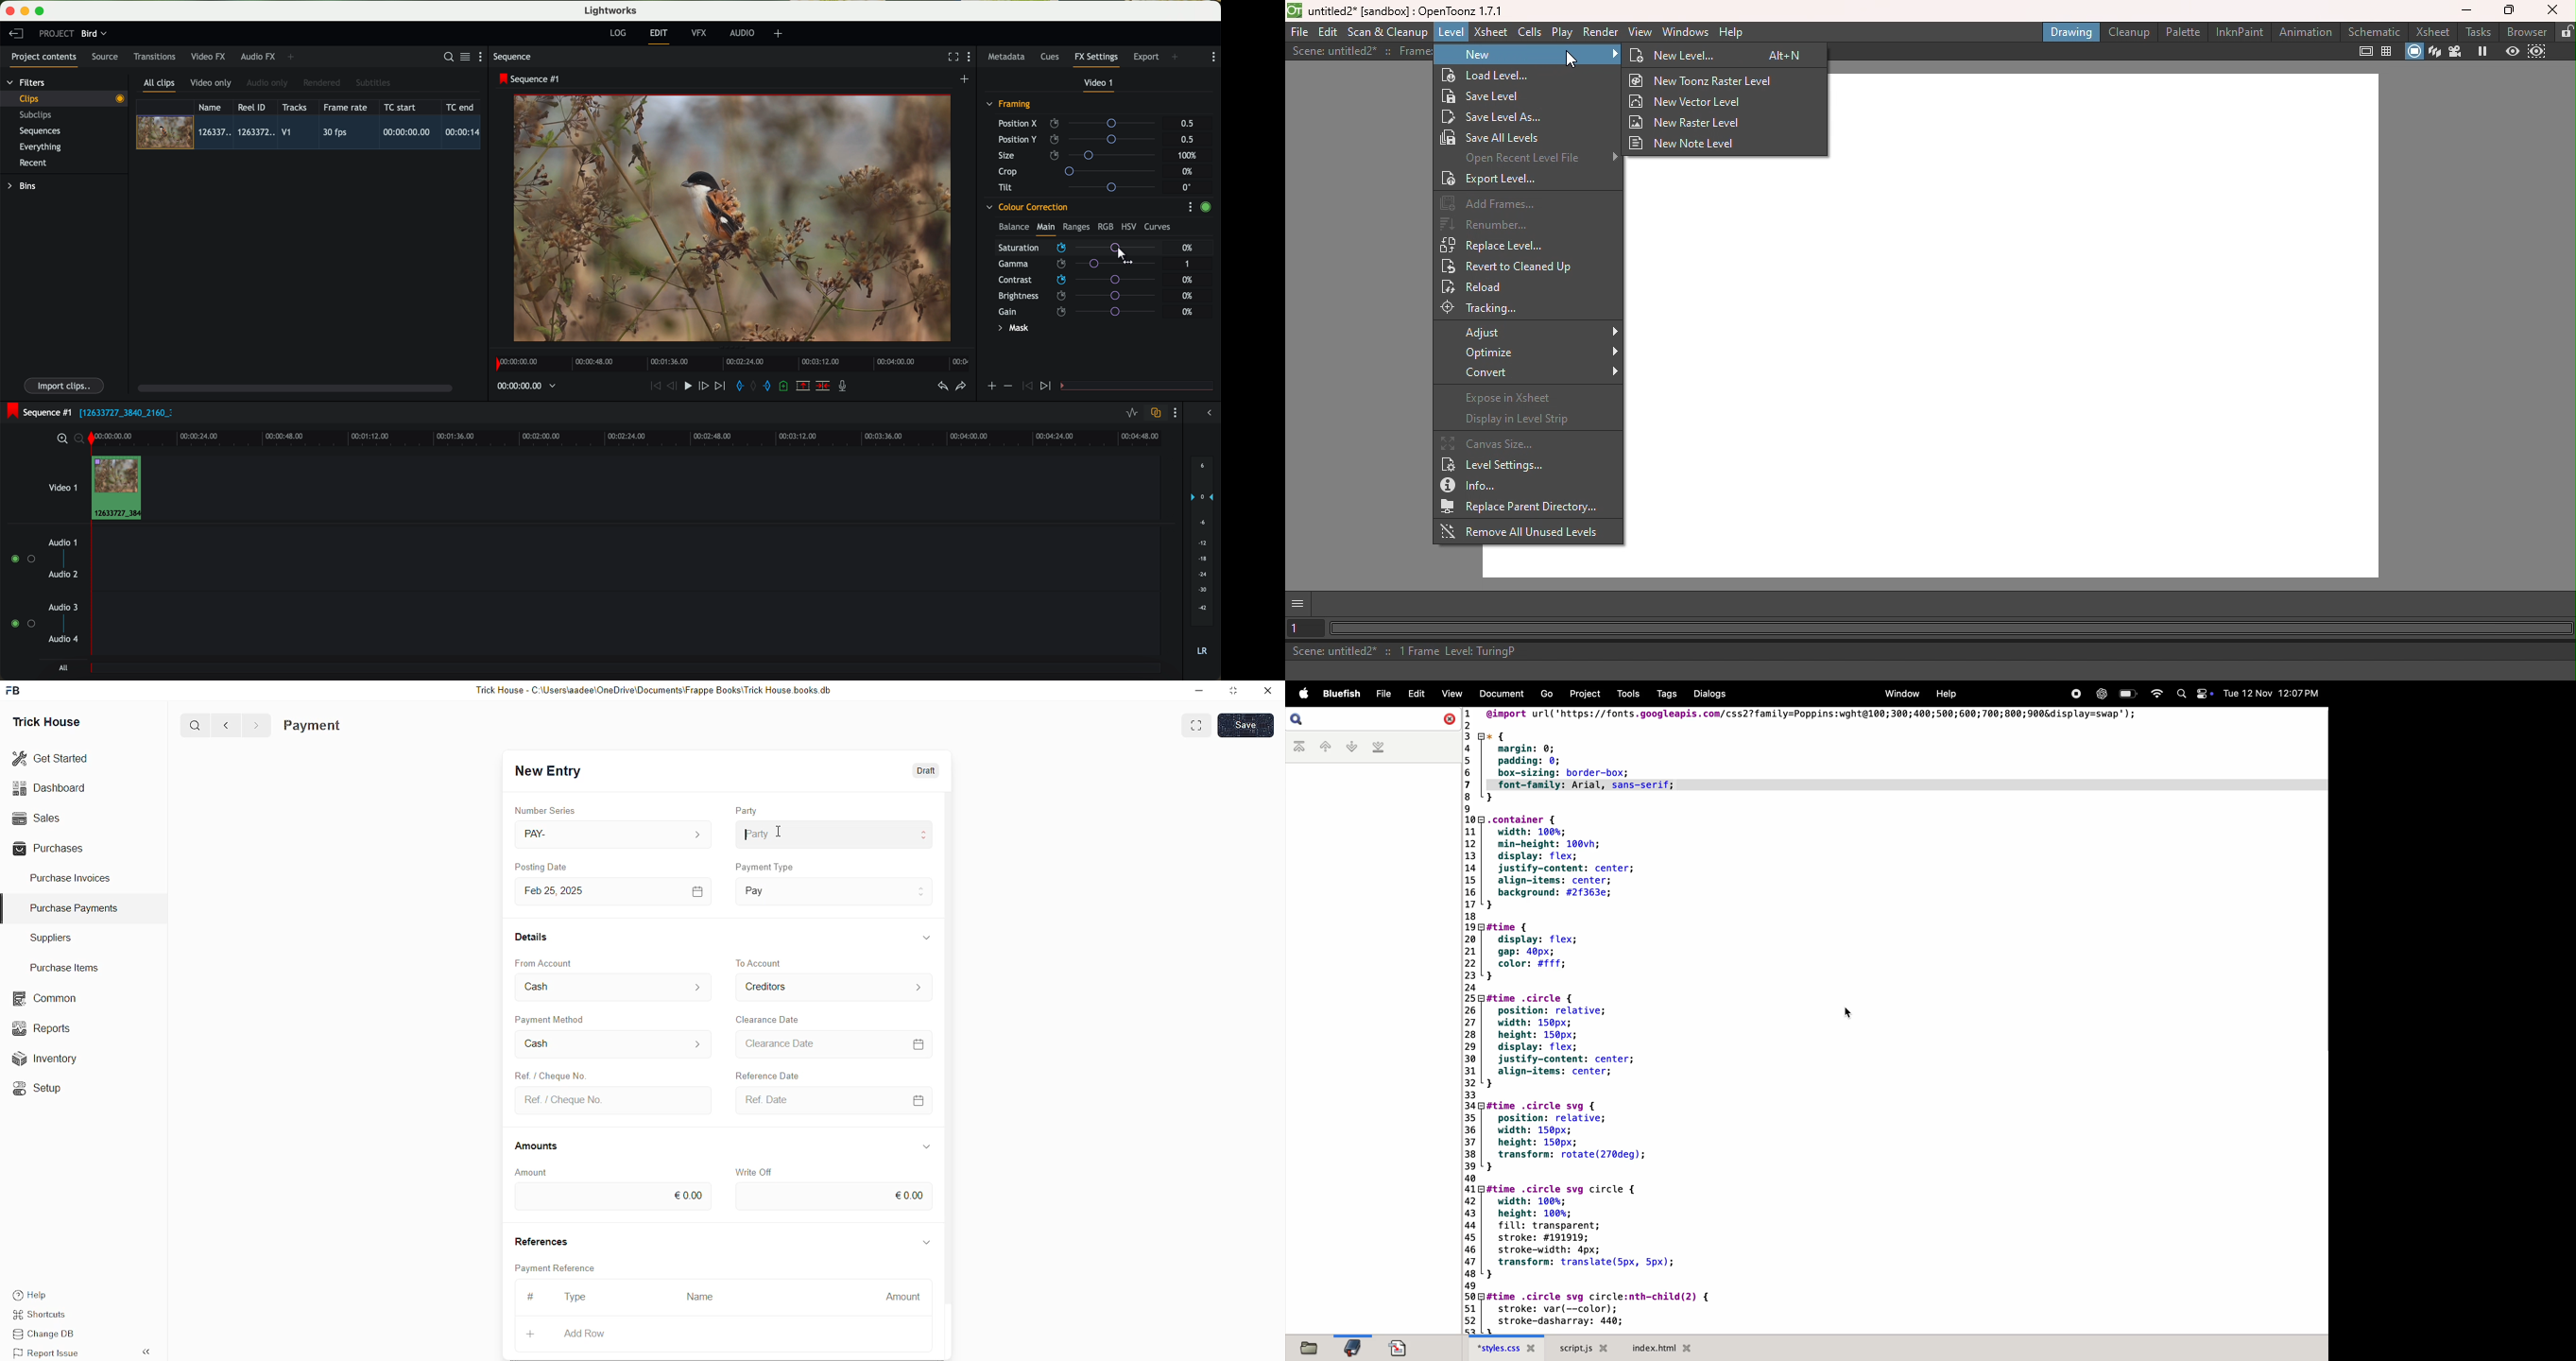  Describe the element at coordinates (548, 1072) in the screenshot. I see `Create` at that location.